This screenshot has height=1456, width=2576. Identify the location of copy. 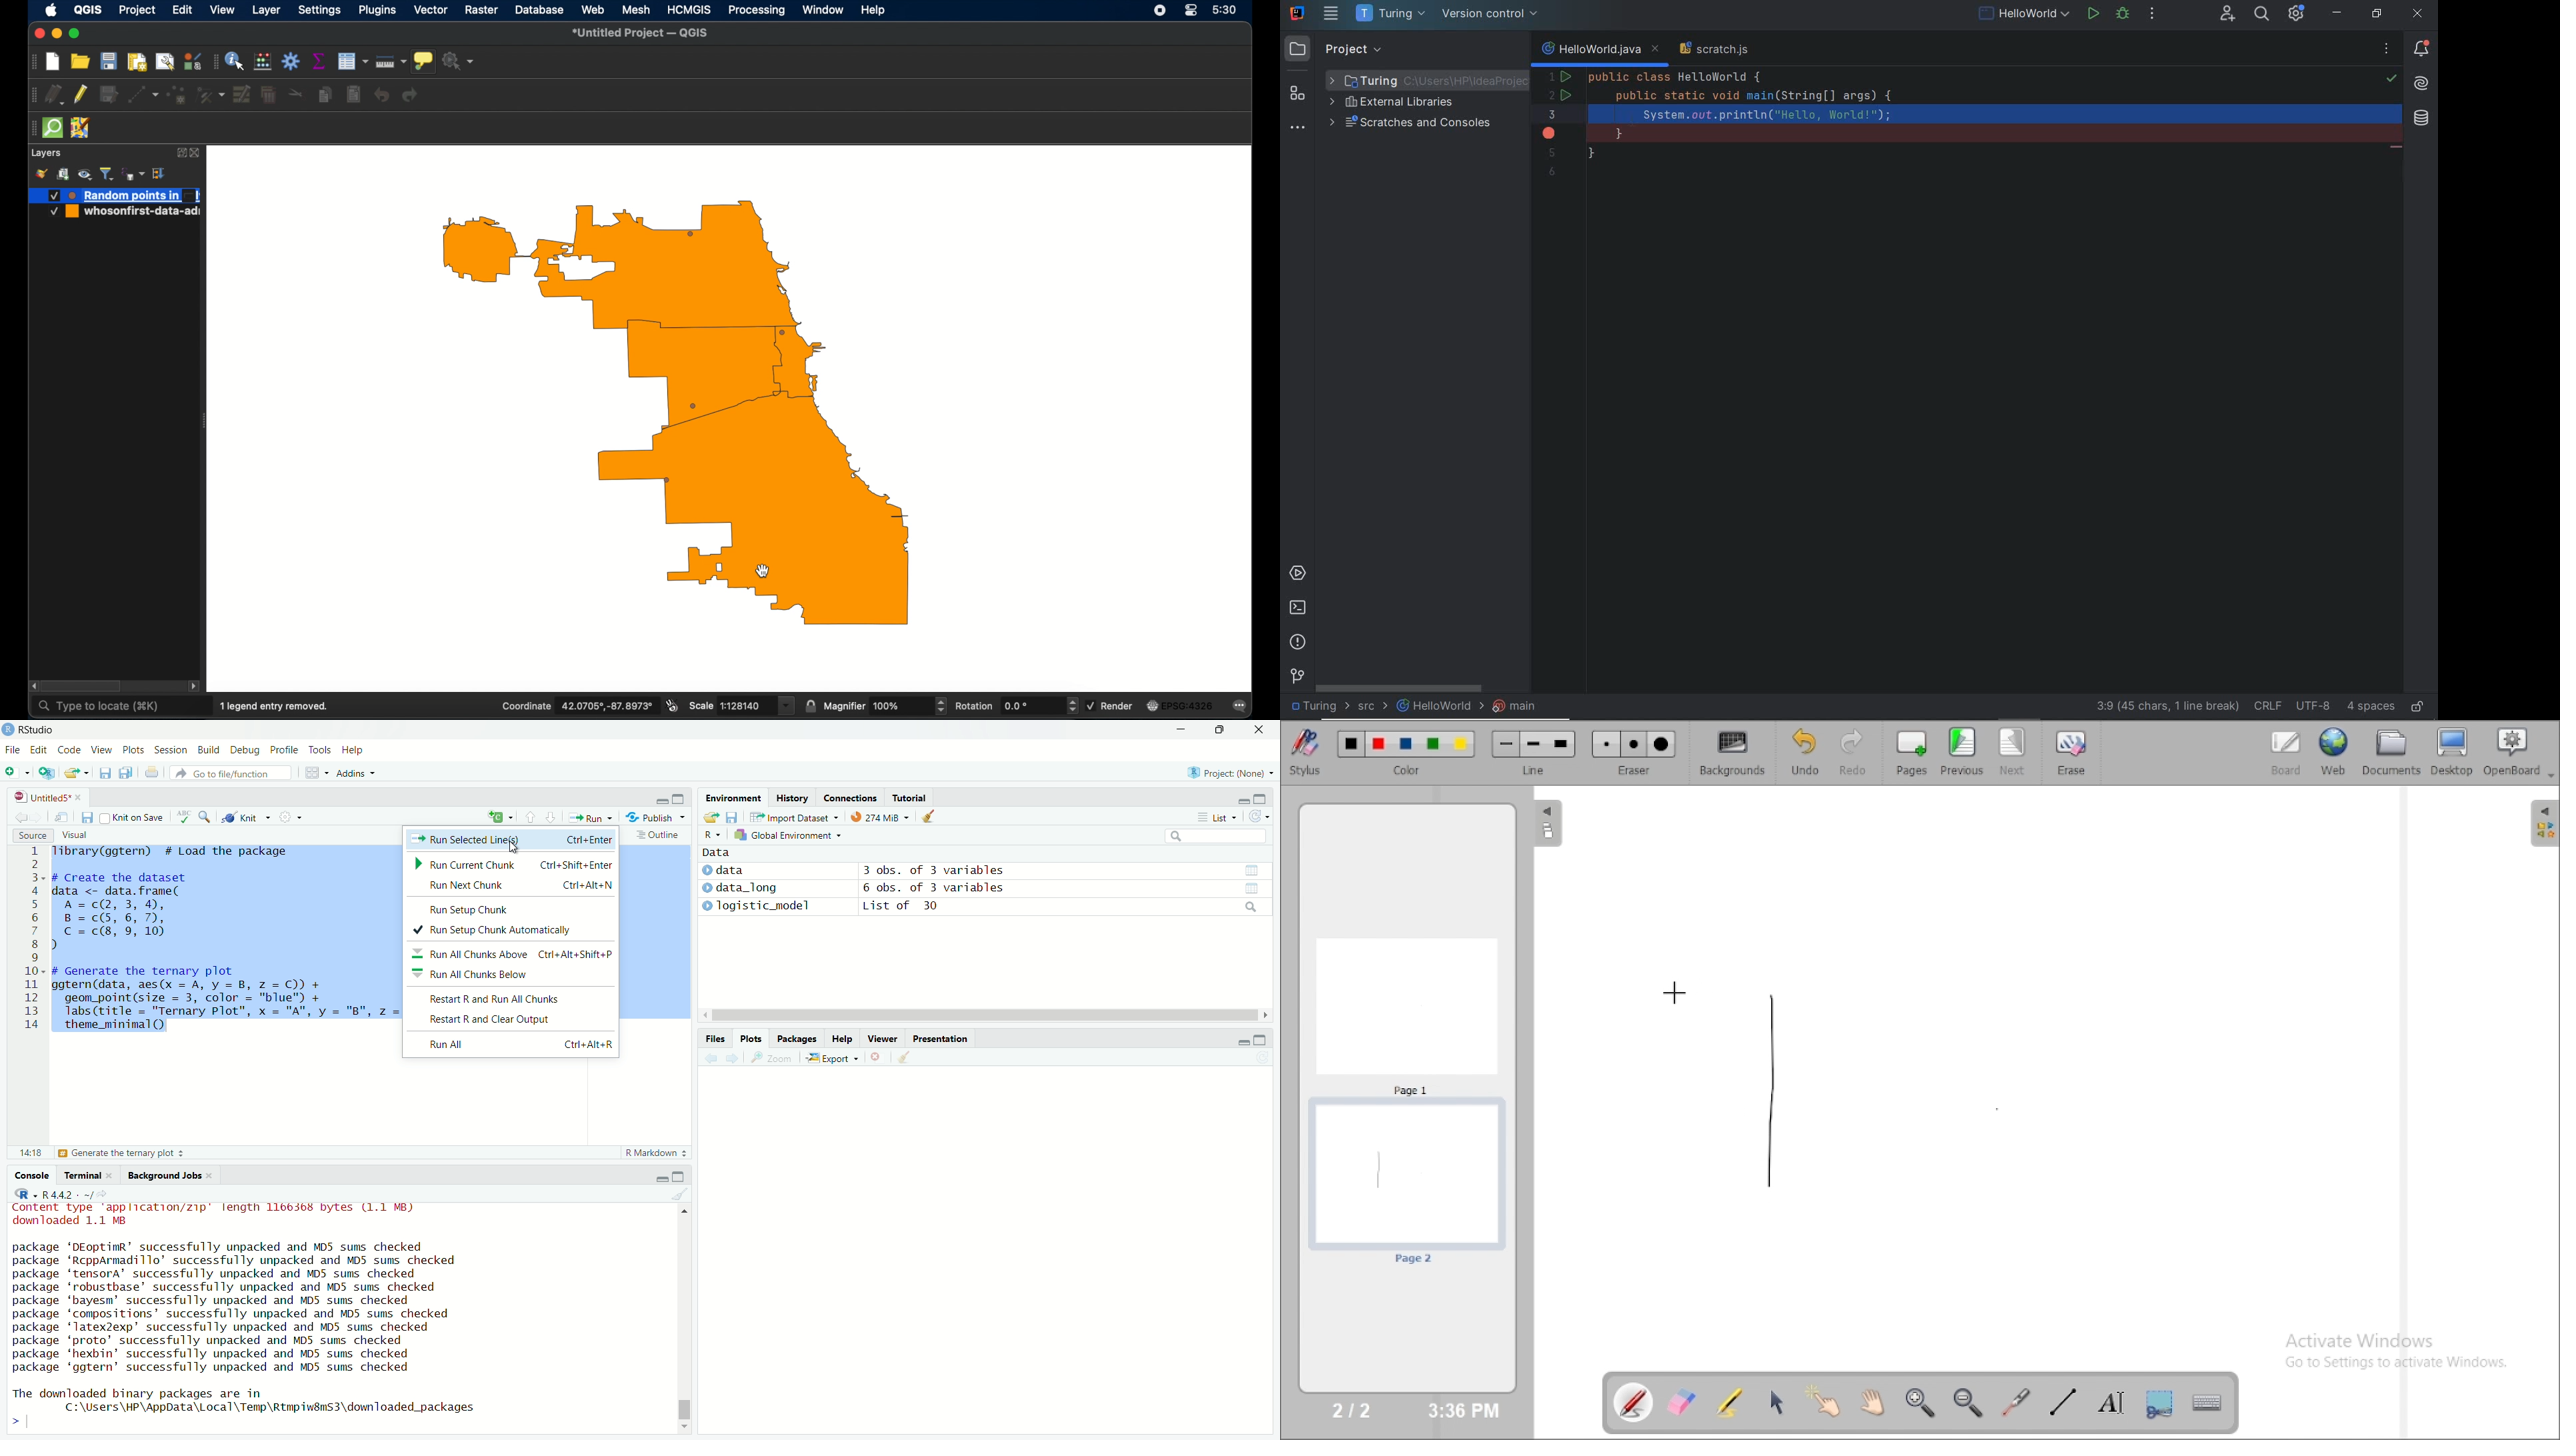
(124, 774).